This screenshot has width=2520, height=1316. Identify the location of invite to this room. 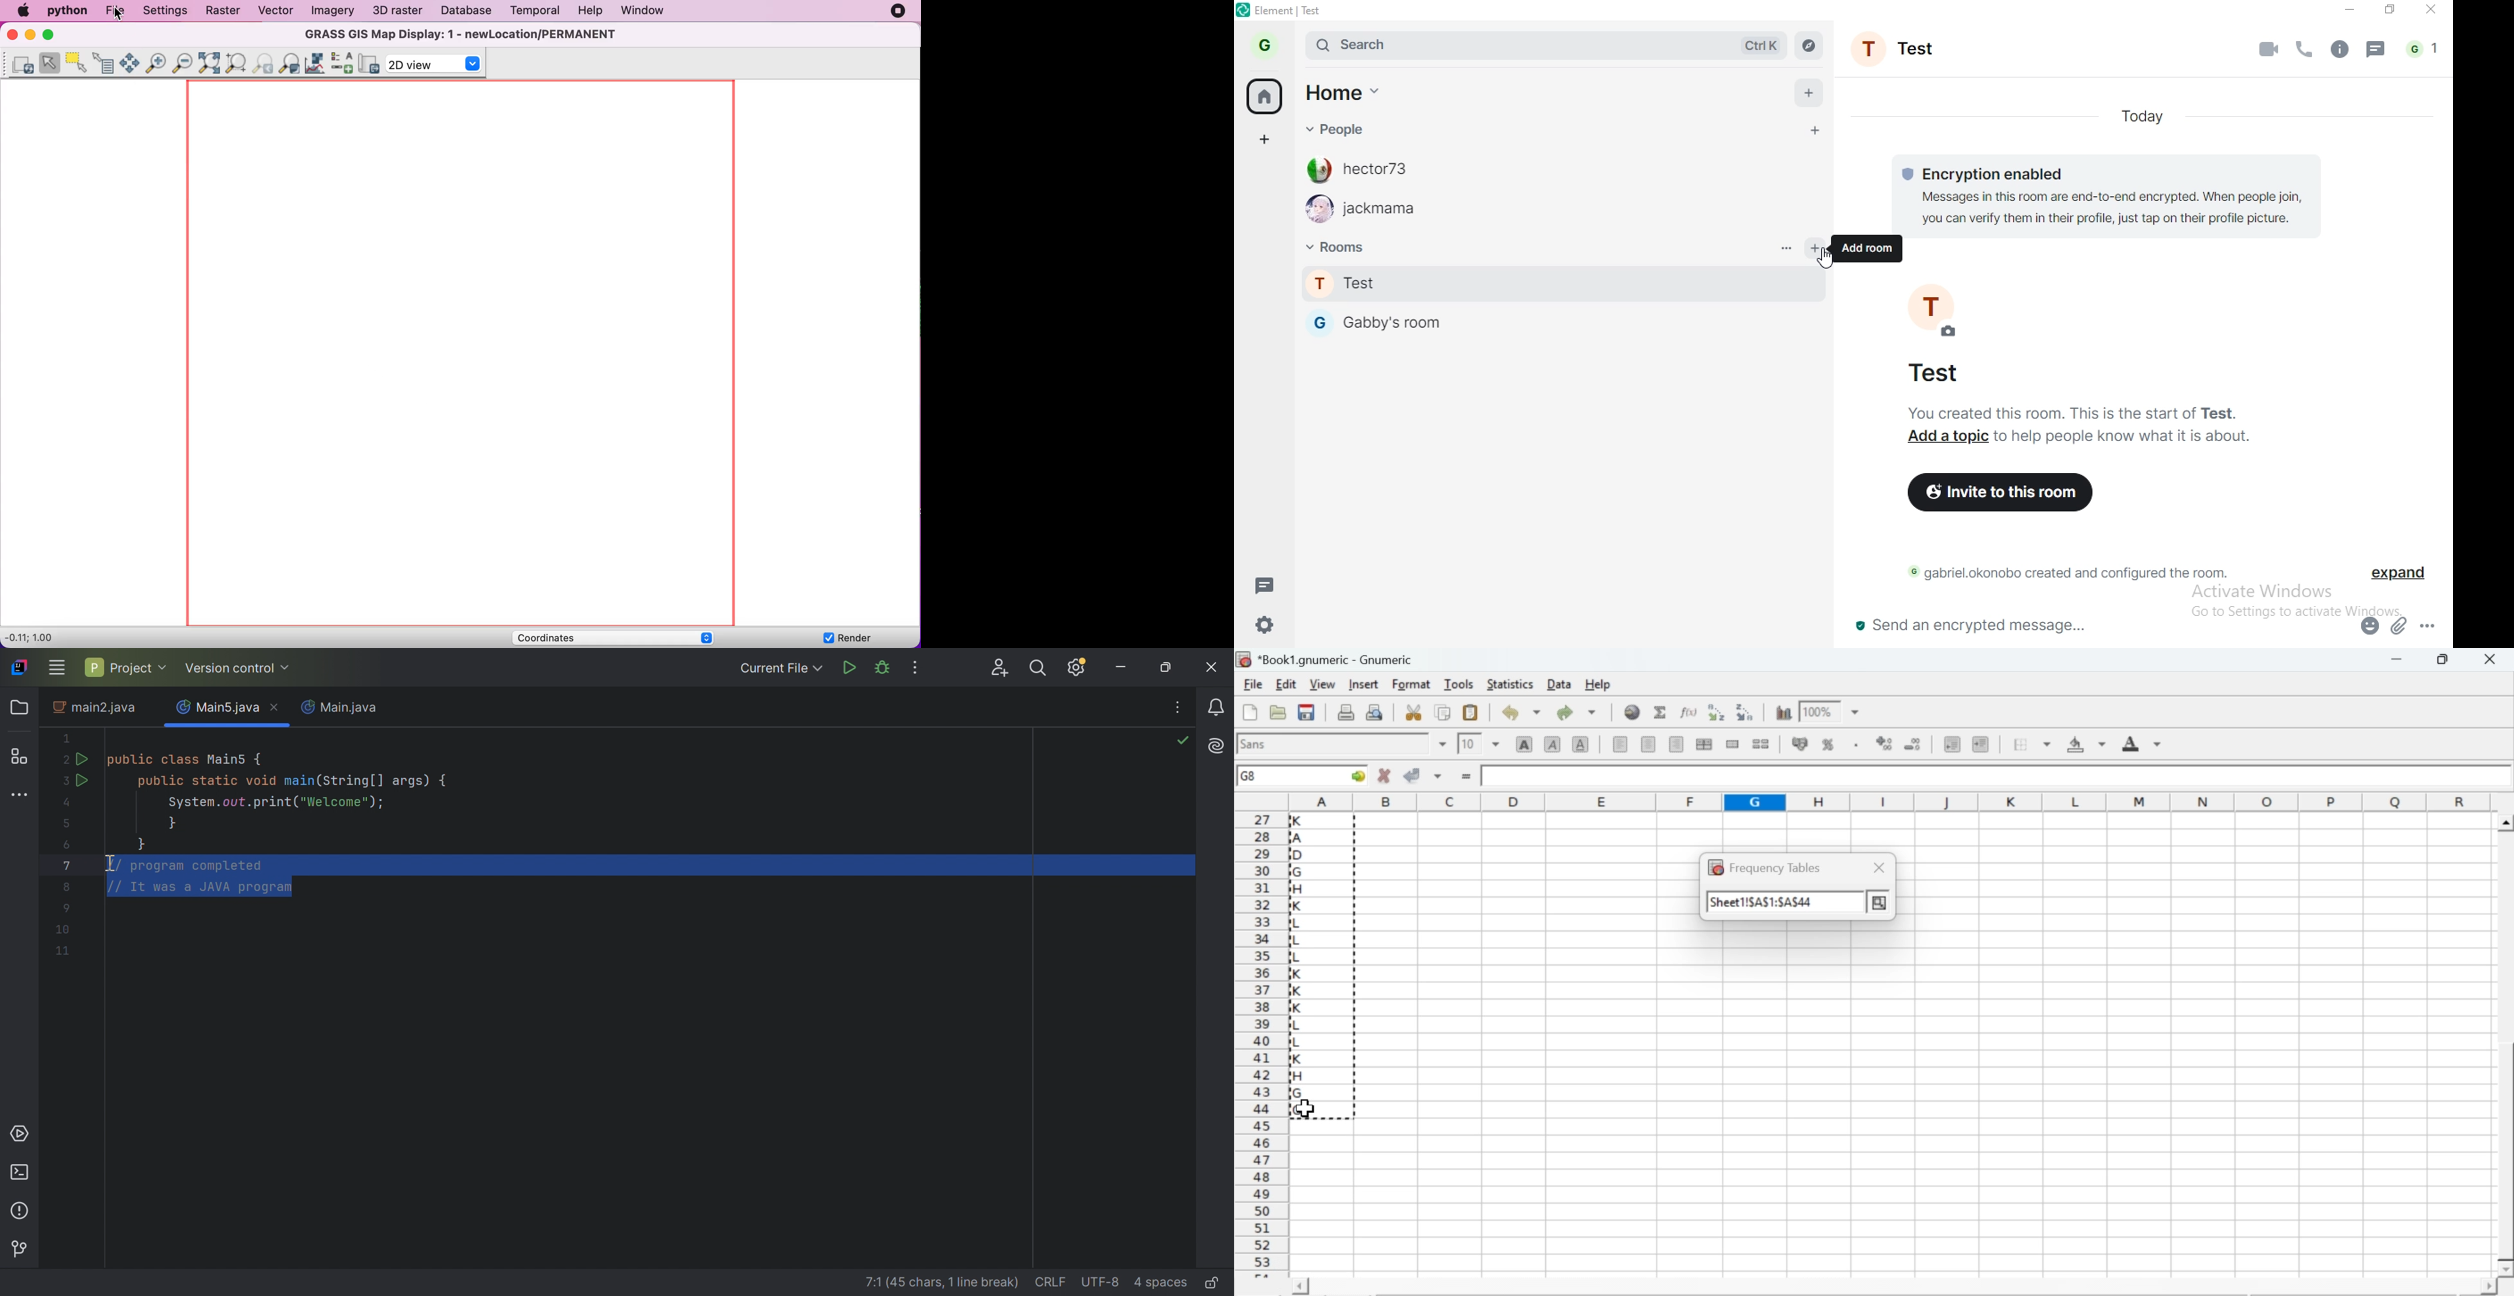
(1998, 496).